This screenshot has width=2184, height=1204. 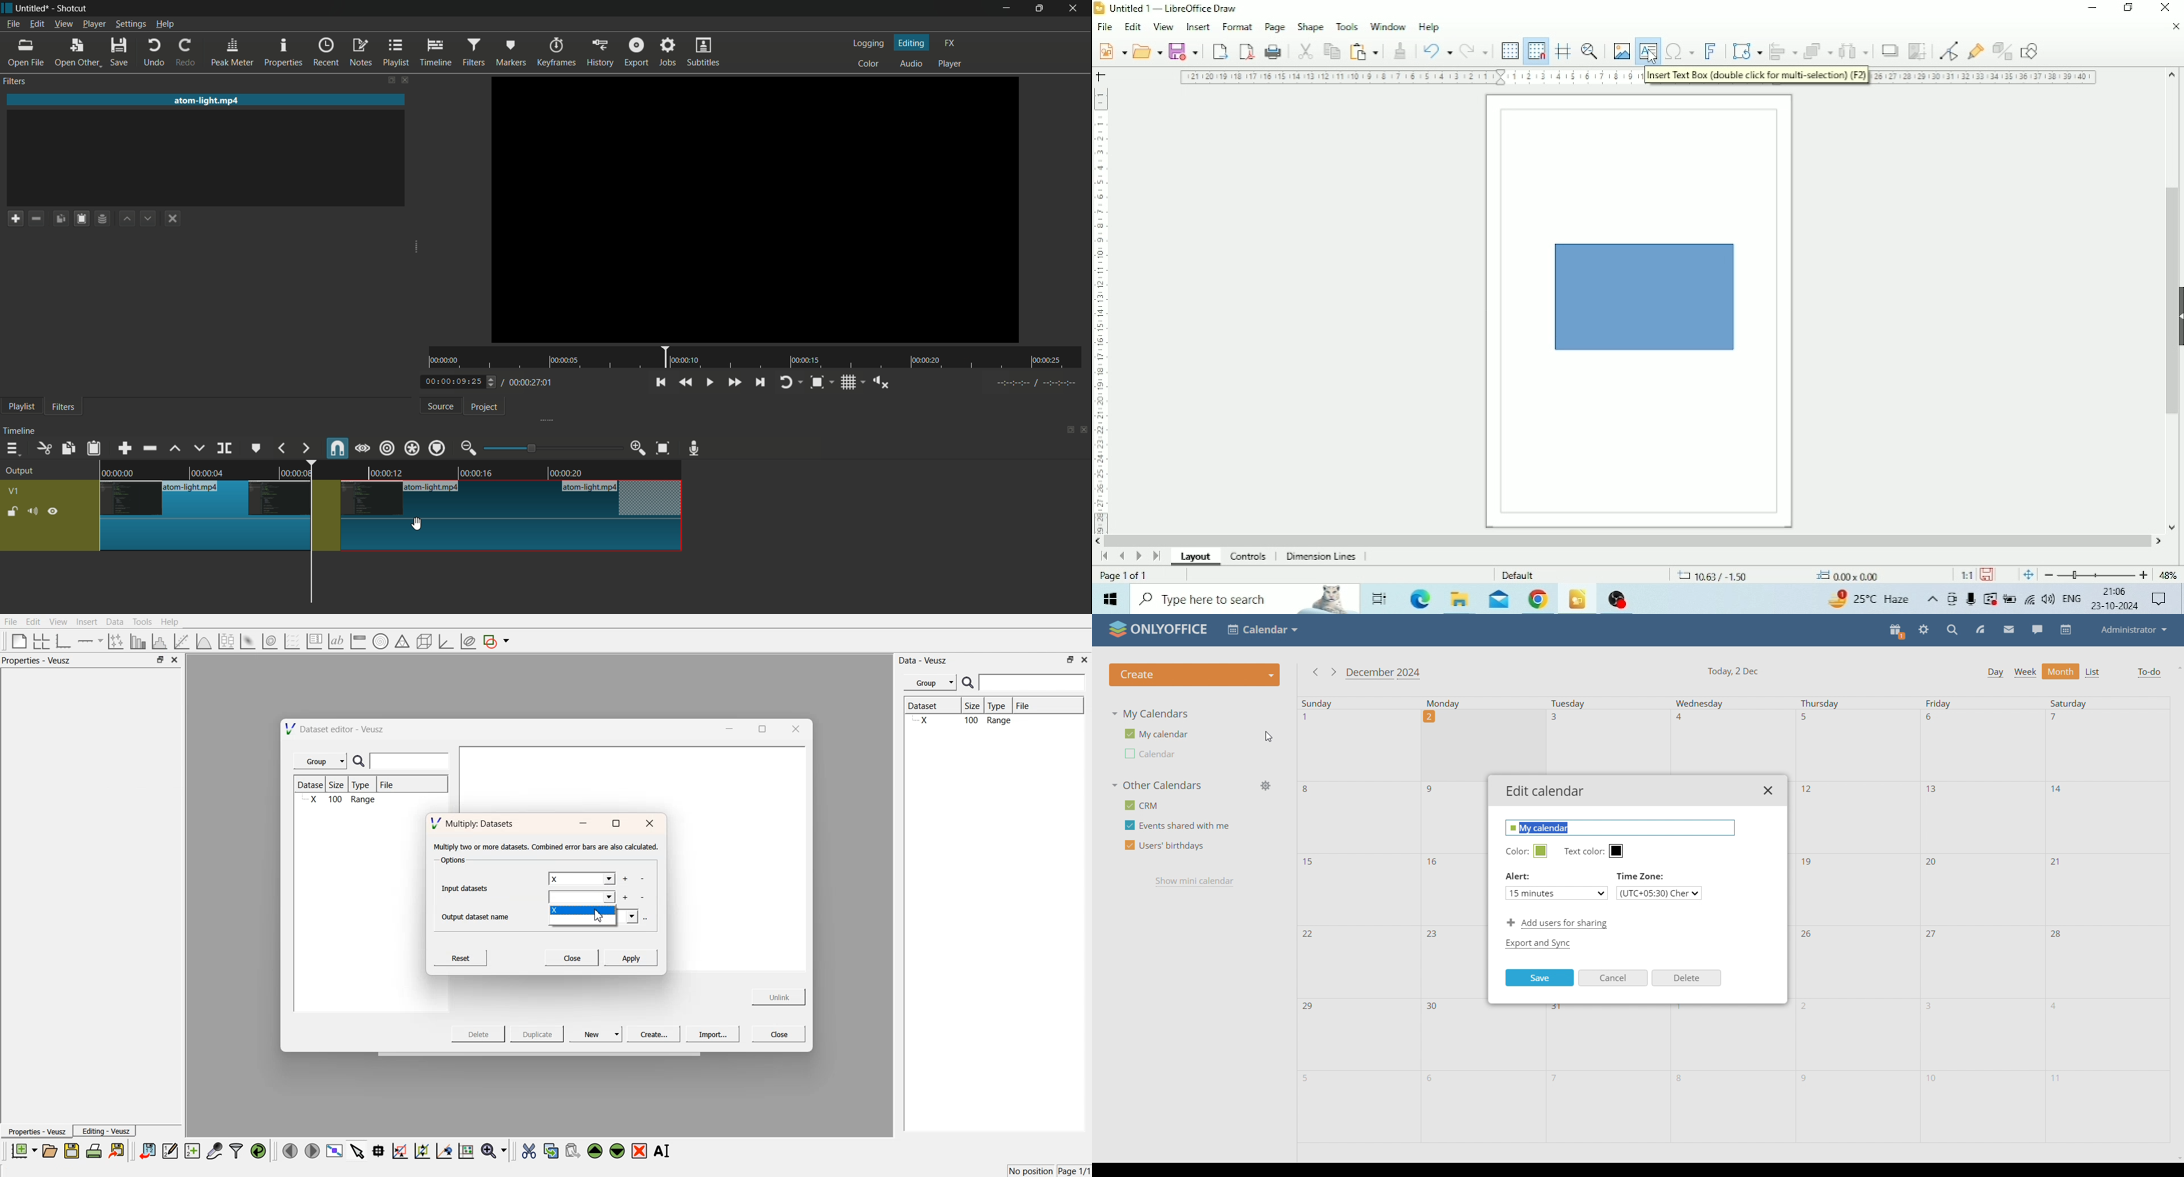 I want to click on Transformations, so click(x=1747, y=51).